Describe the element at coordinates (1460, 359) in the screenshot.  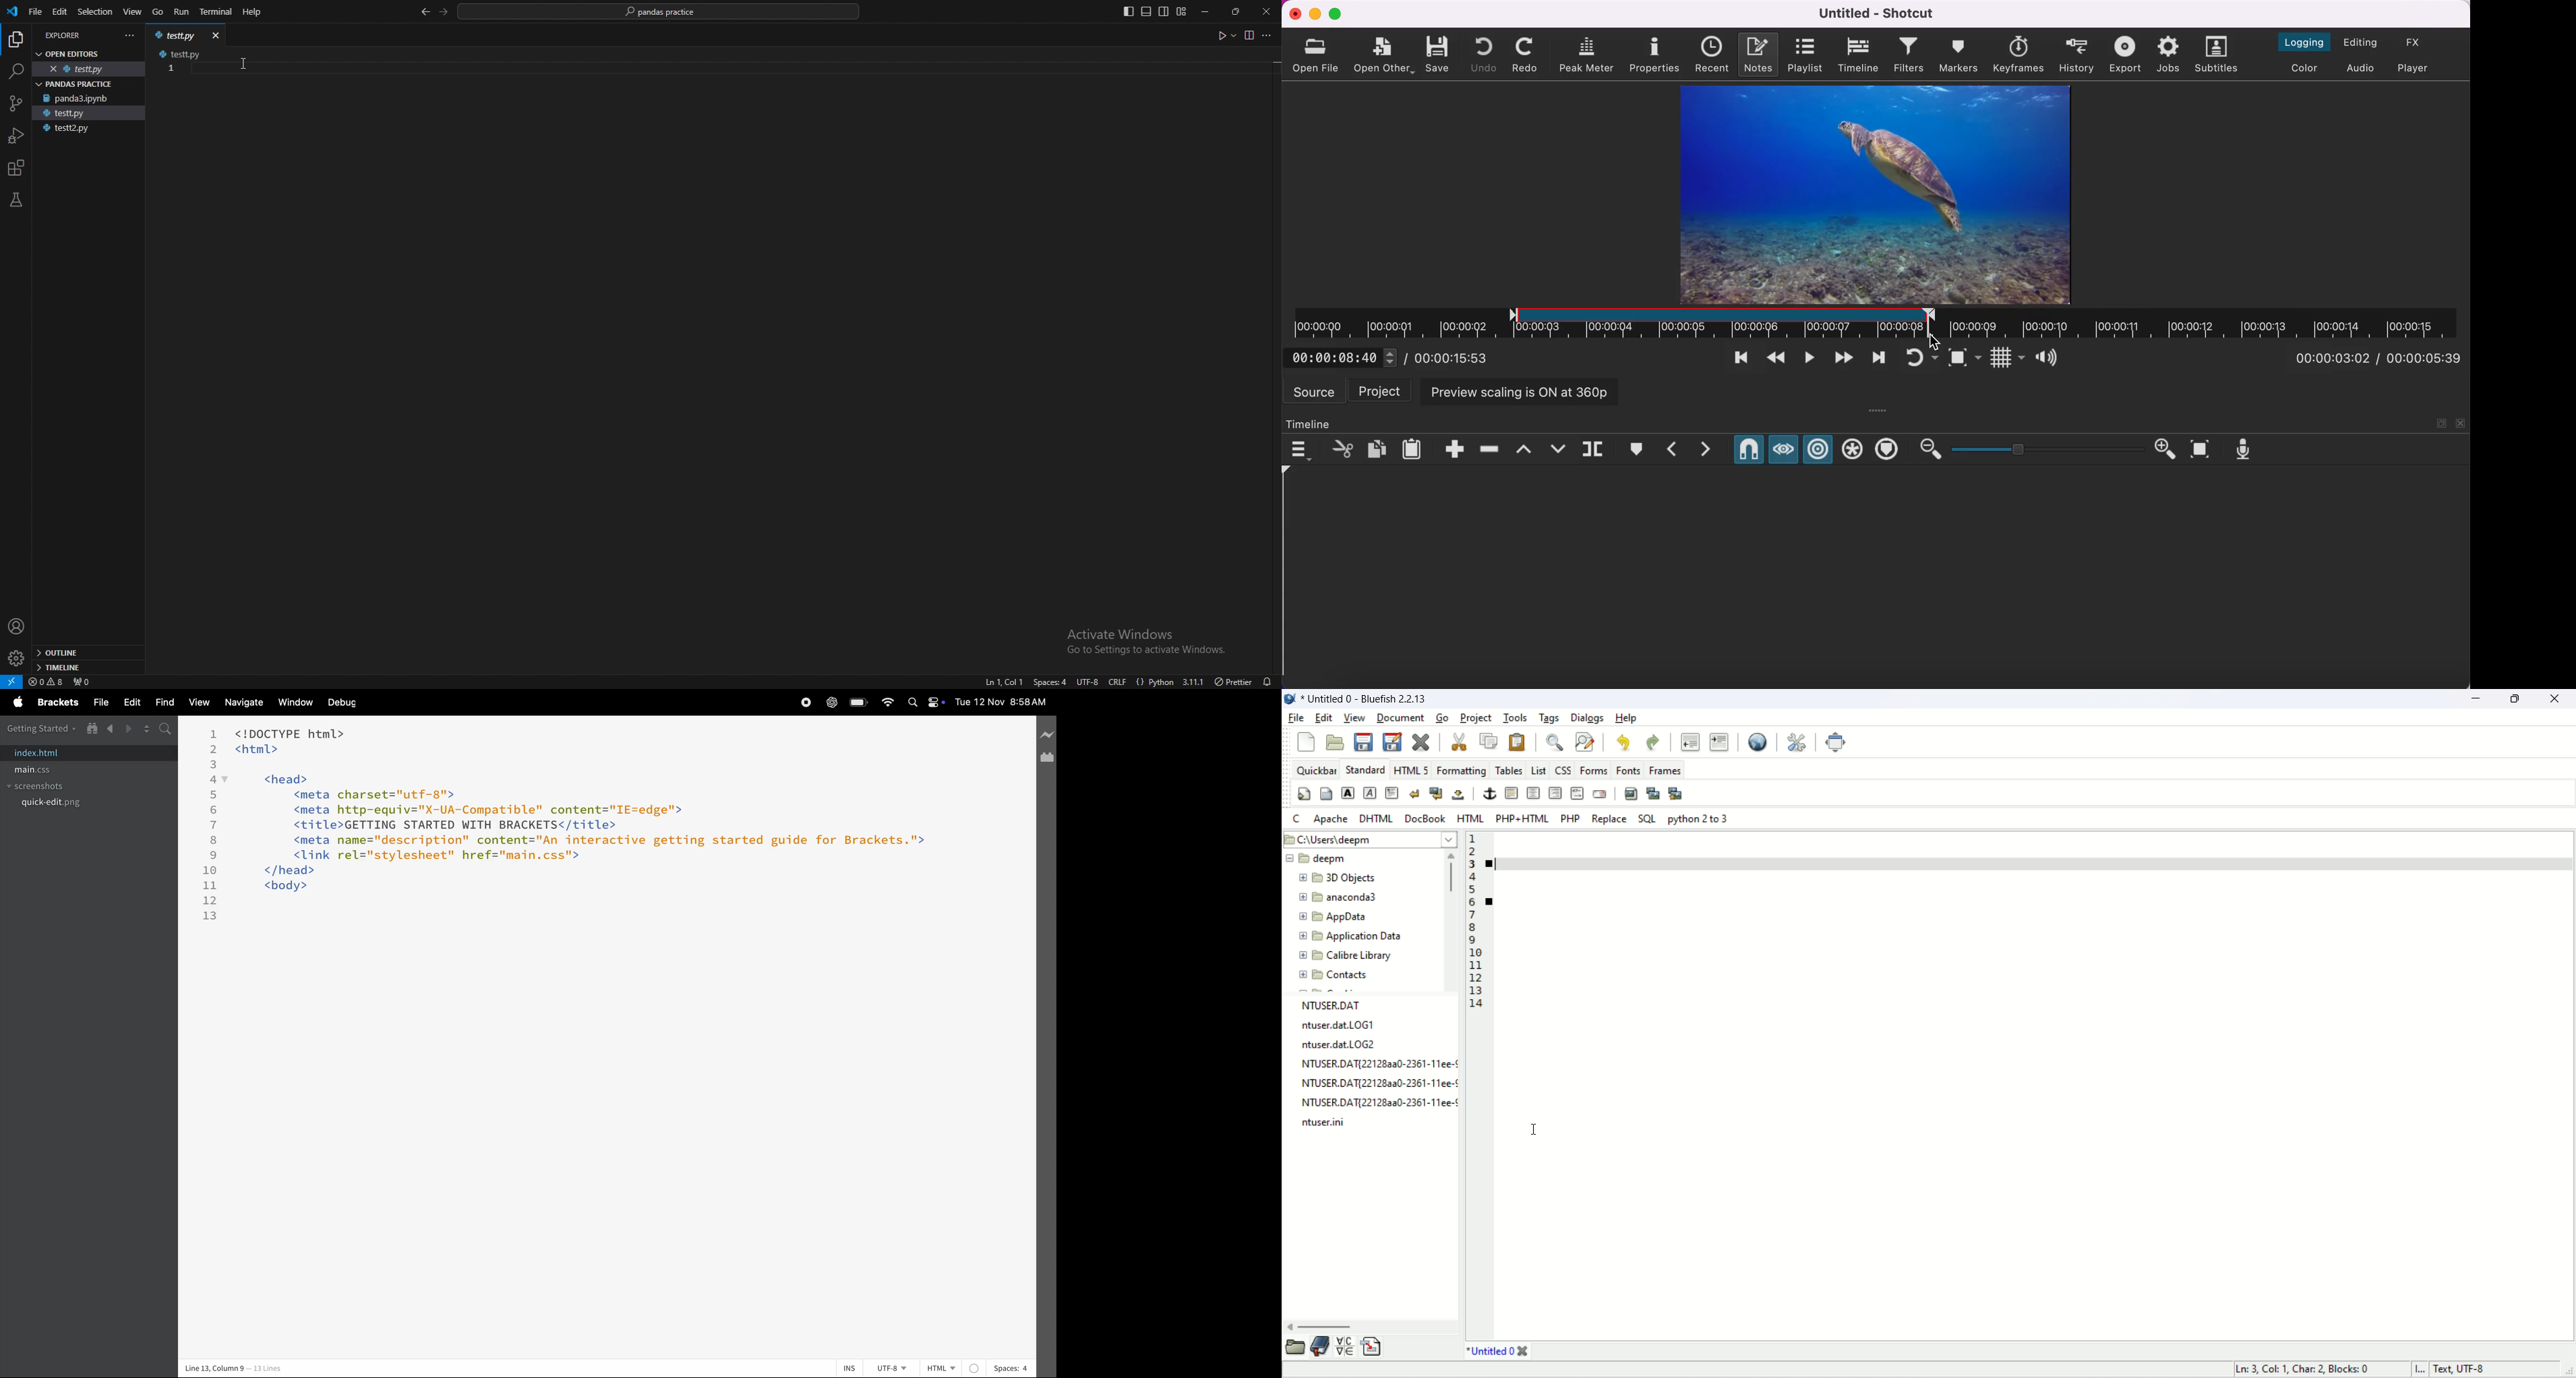
I see `total duration` at that location.